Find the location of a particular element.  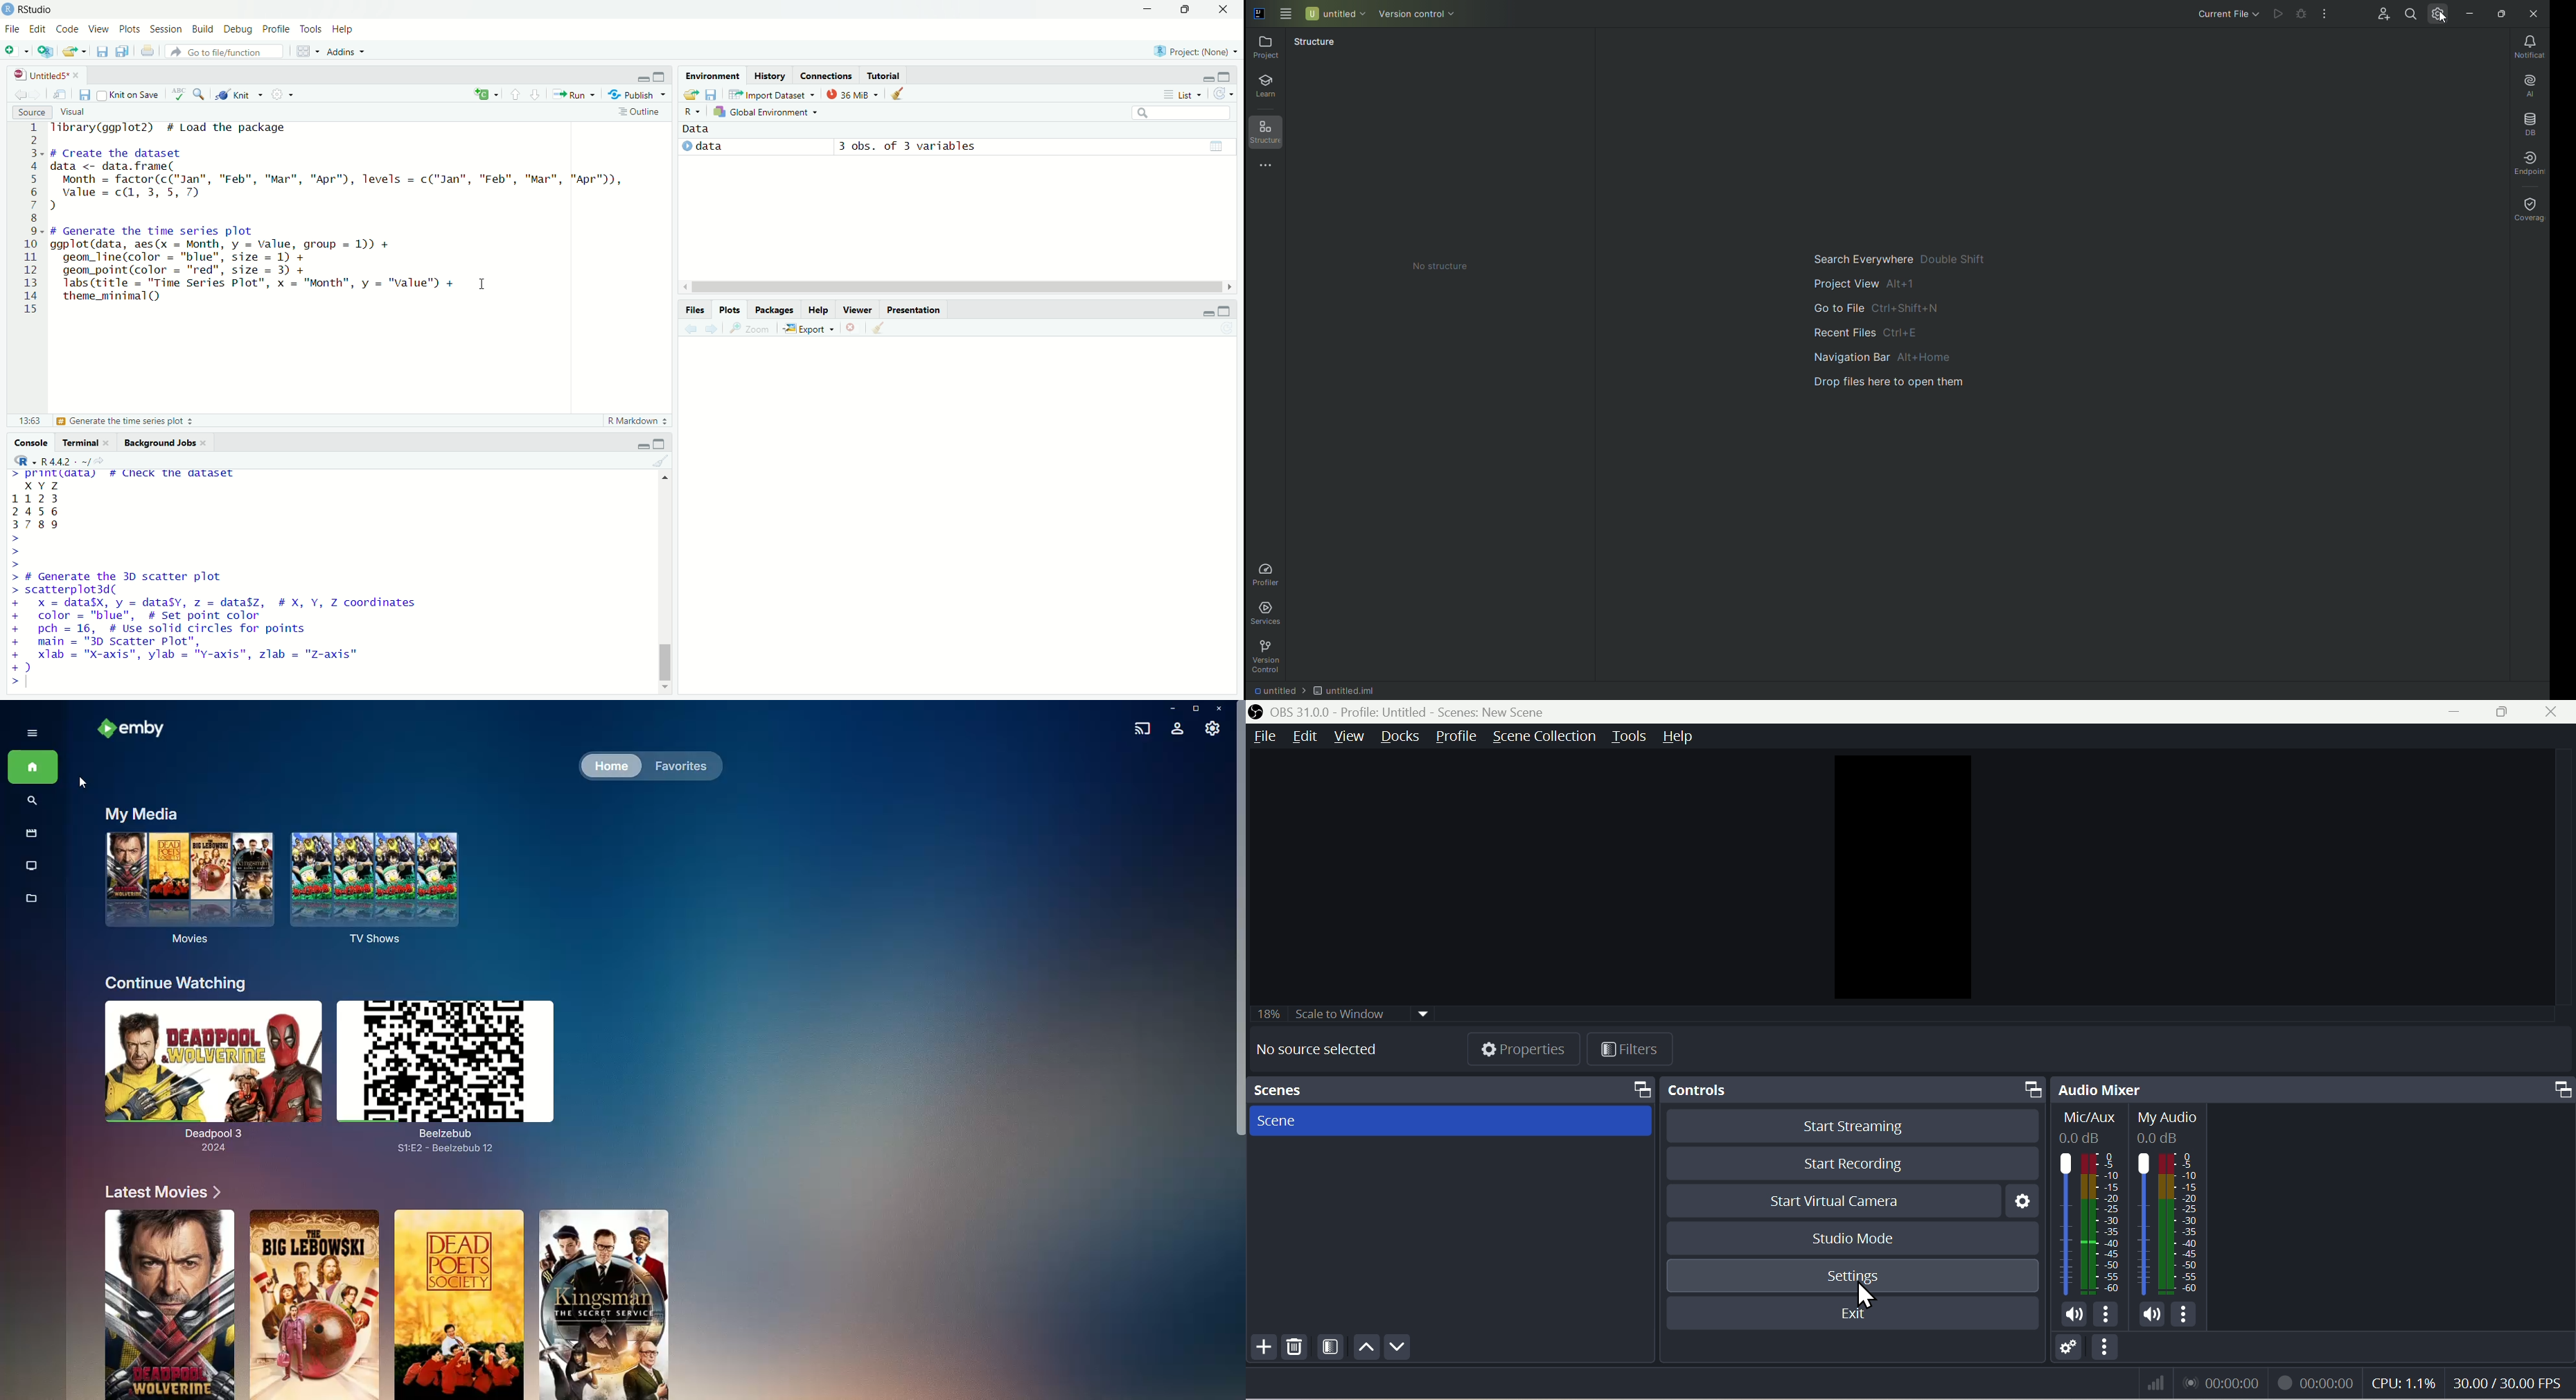

Options is located at coordinates (2187, 1315).